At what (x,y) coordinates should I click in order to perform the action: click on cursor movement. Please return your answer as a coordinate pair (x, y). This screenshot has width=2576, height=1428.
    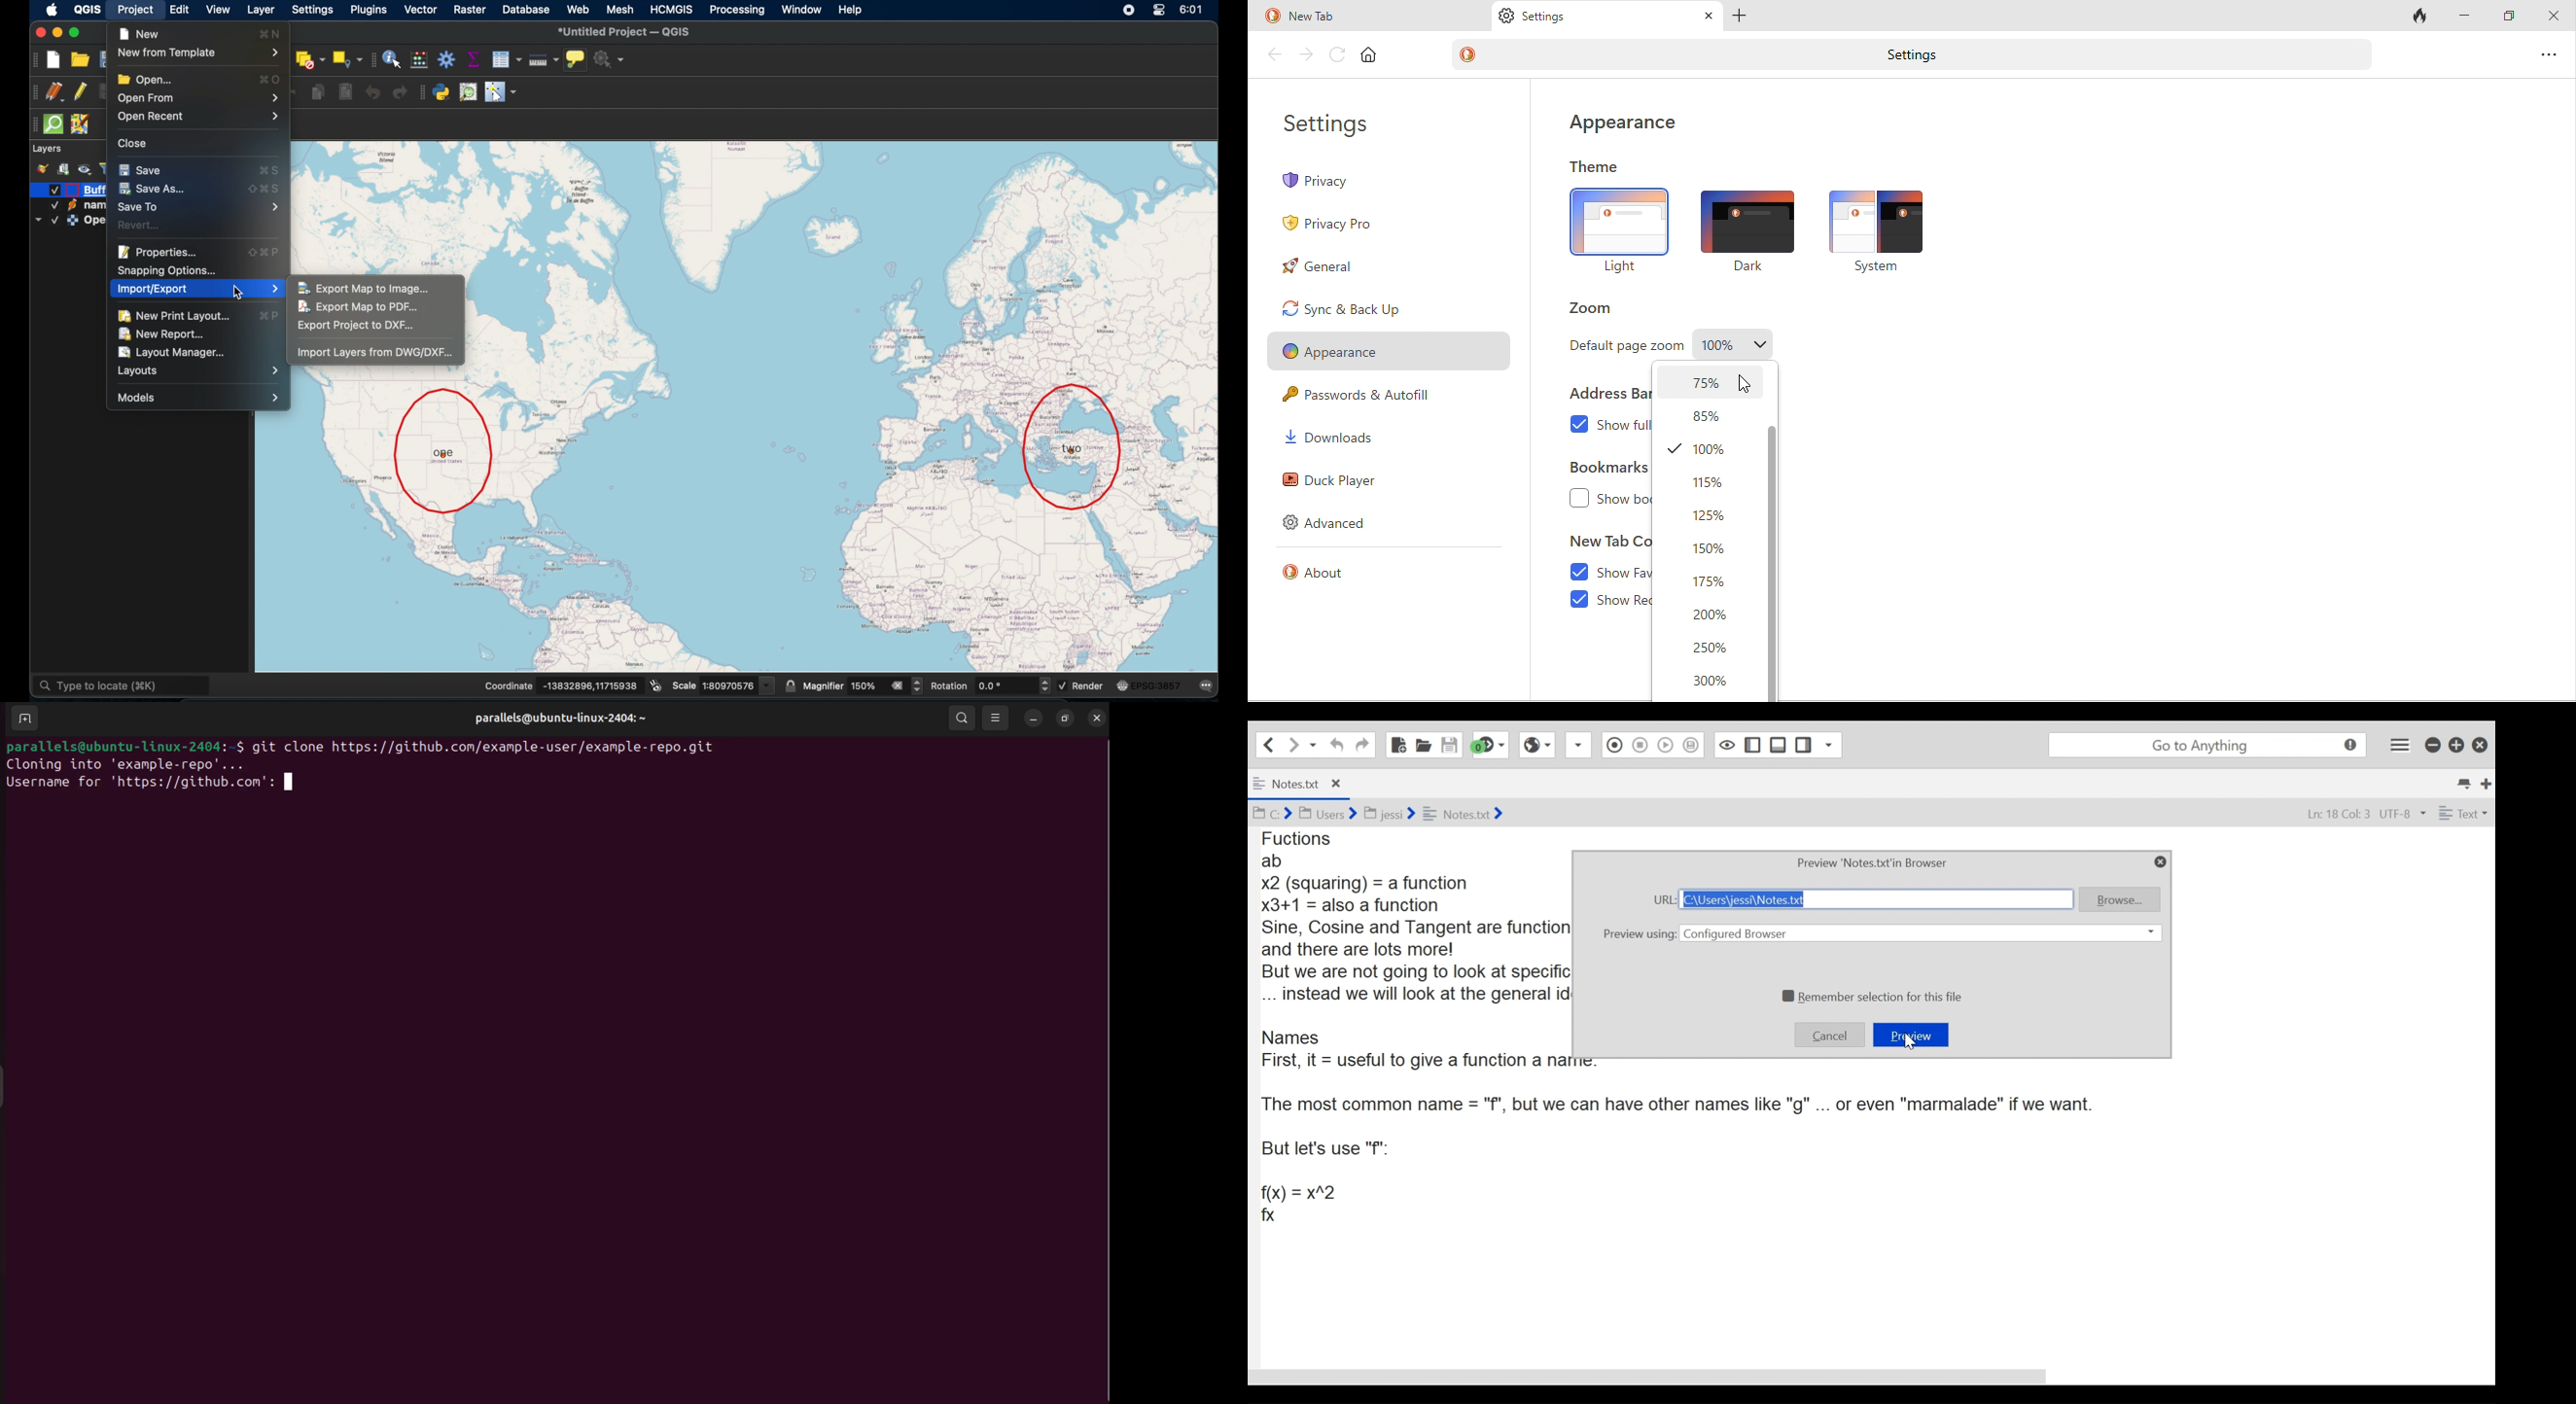
    Looking at the image, I should click on (1744, 383).